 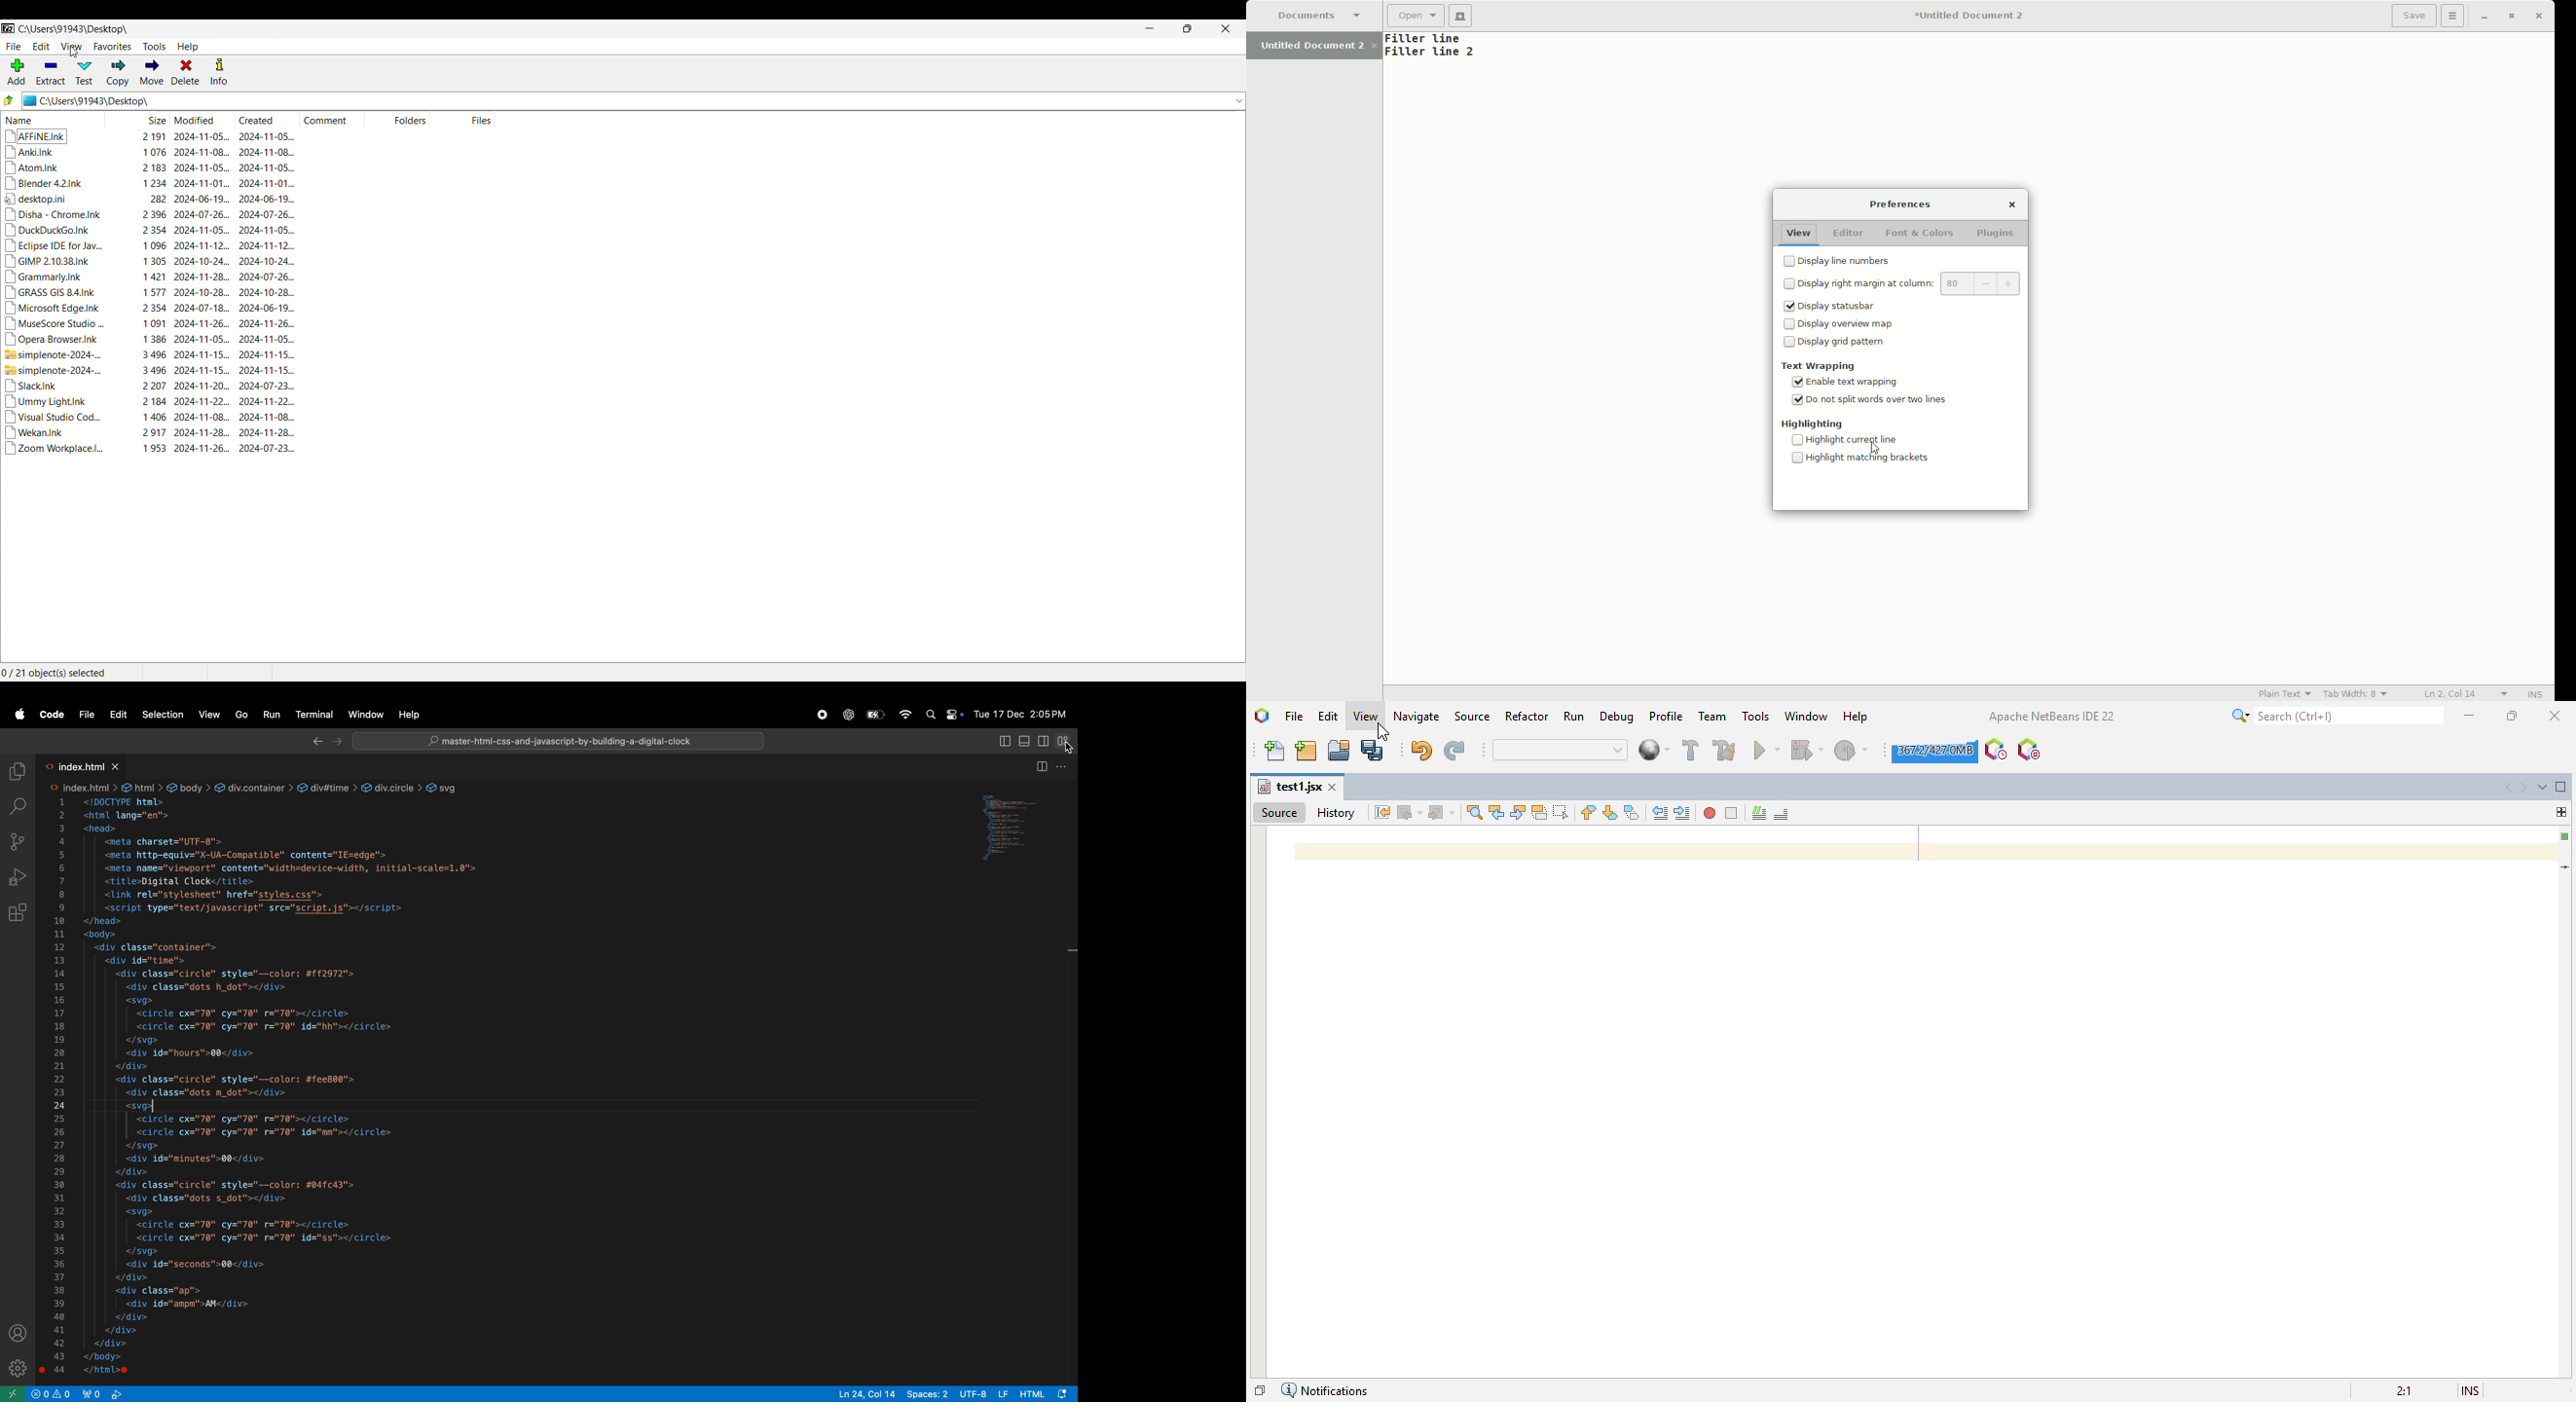 What do you see at coordinates (1432, 53) in the screenshot?
I see `Text line 2` at bounding box center [1432, 53].